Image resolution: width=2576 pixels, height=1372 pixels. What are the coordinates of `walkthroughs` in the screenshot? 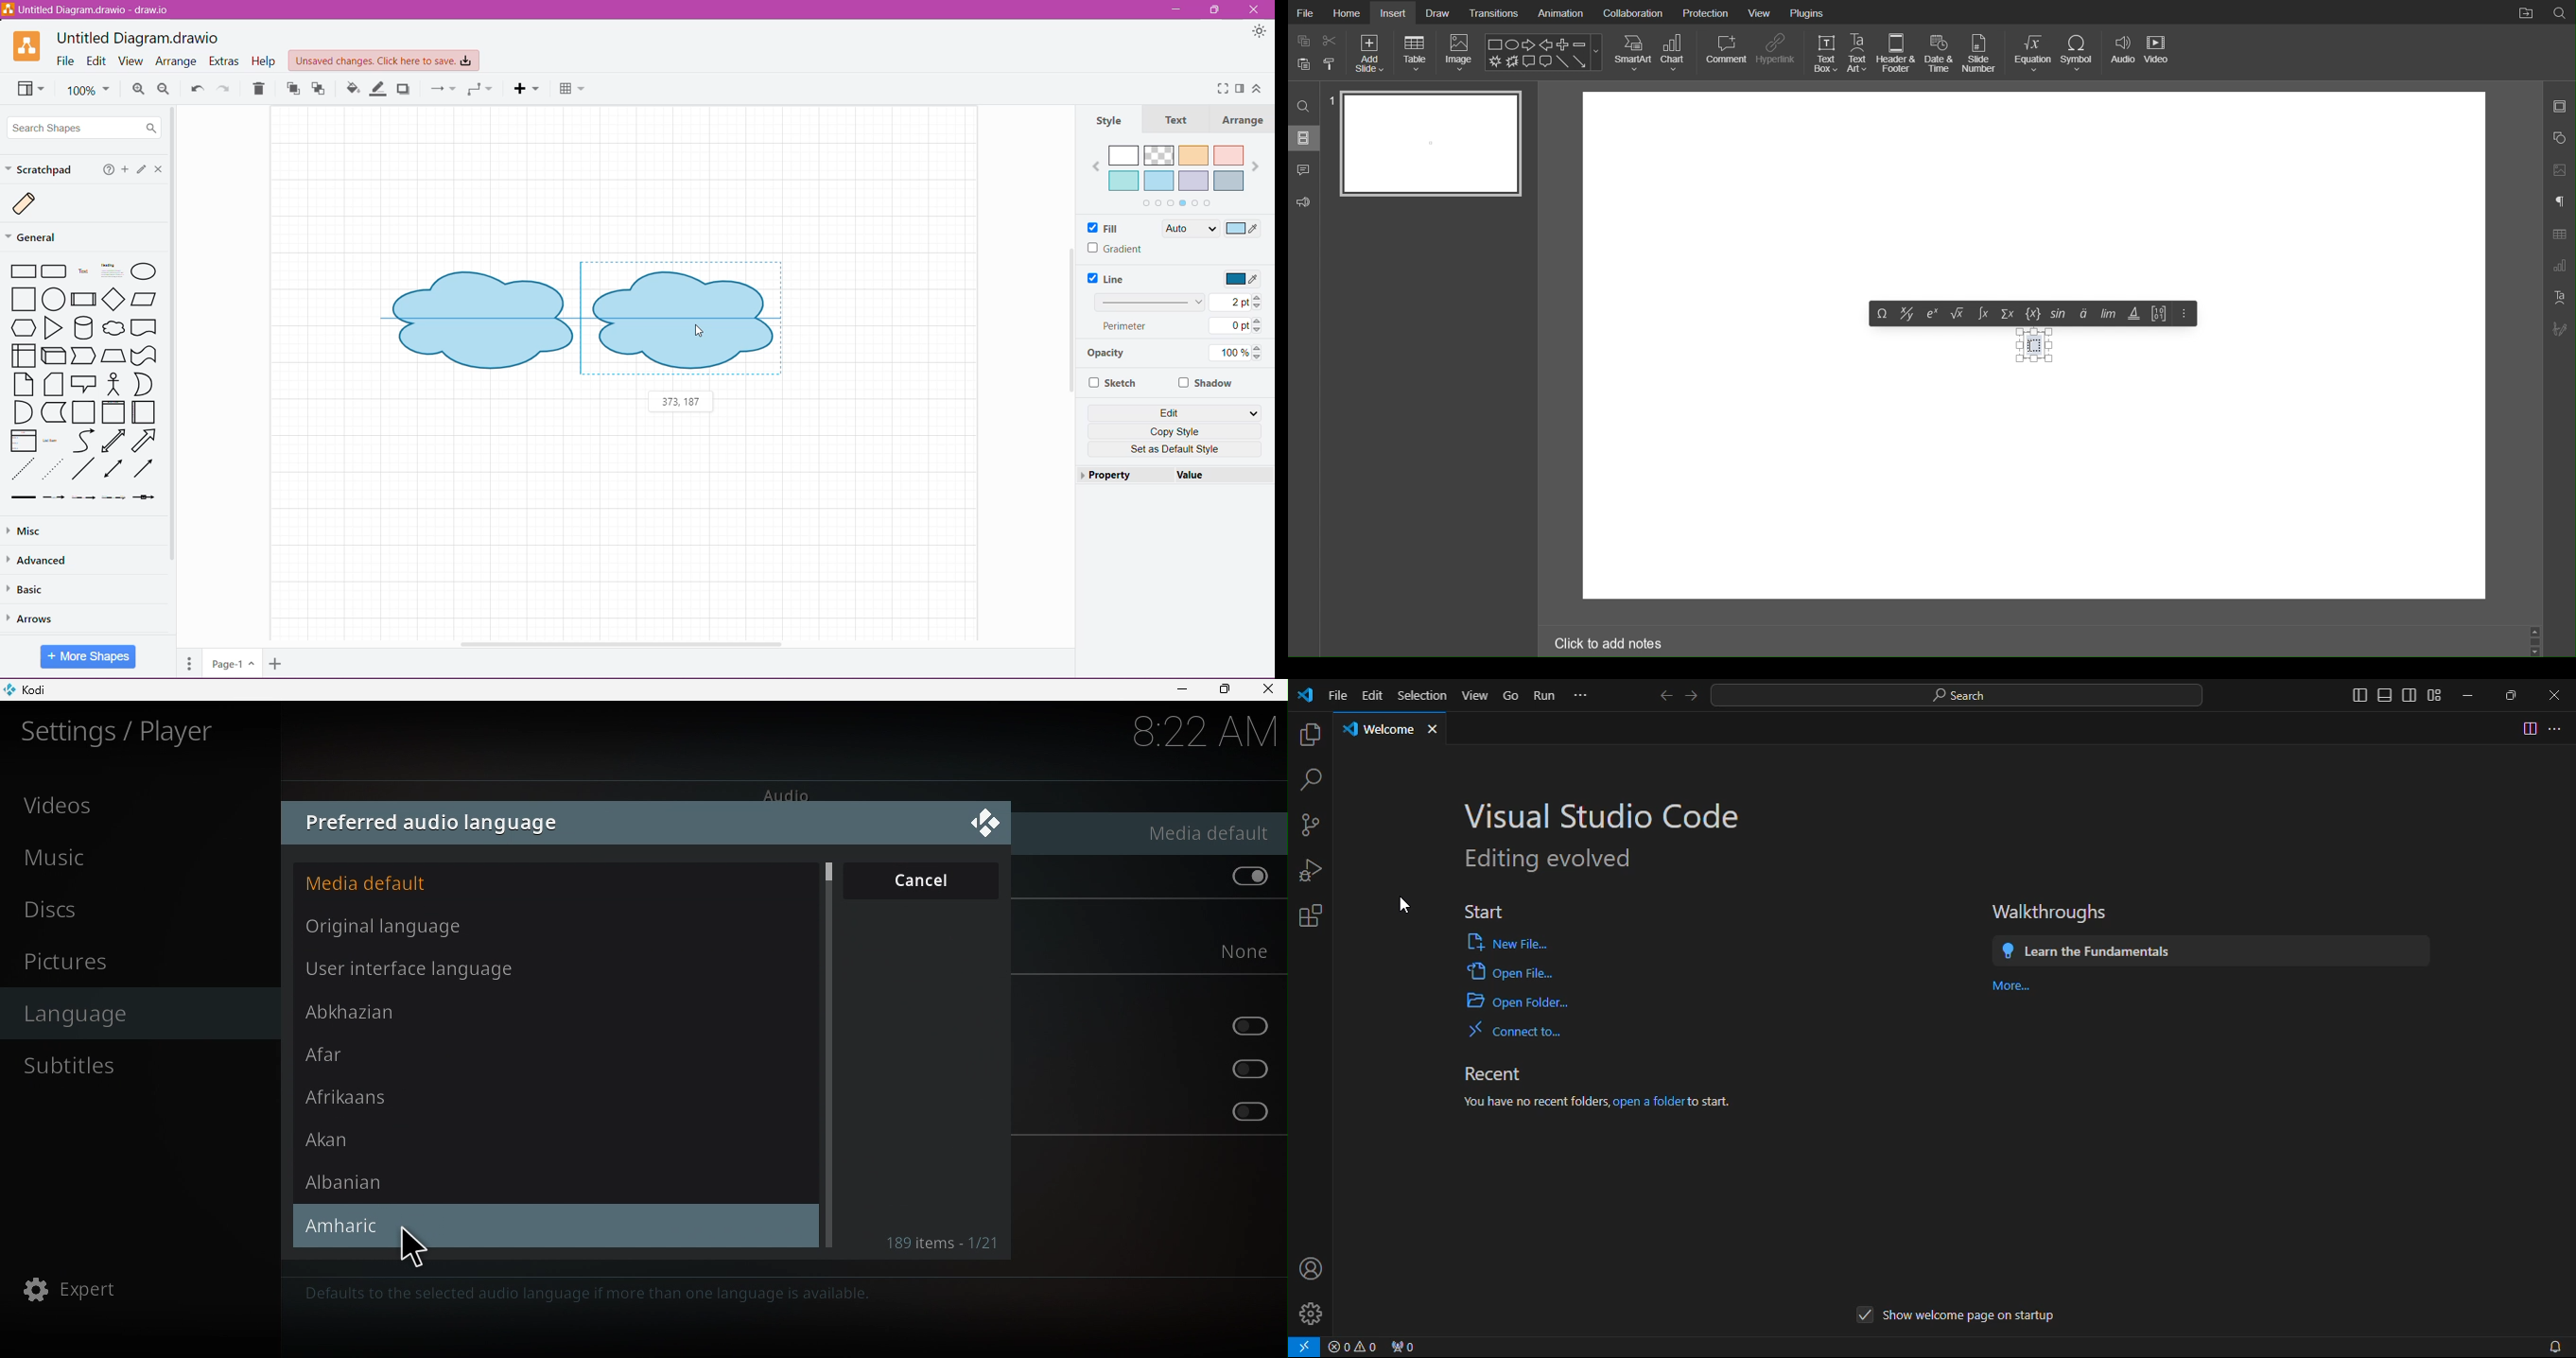 It's located at (2064, 907).